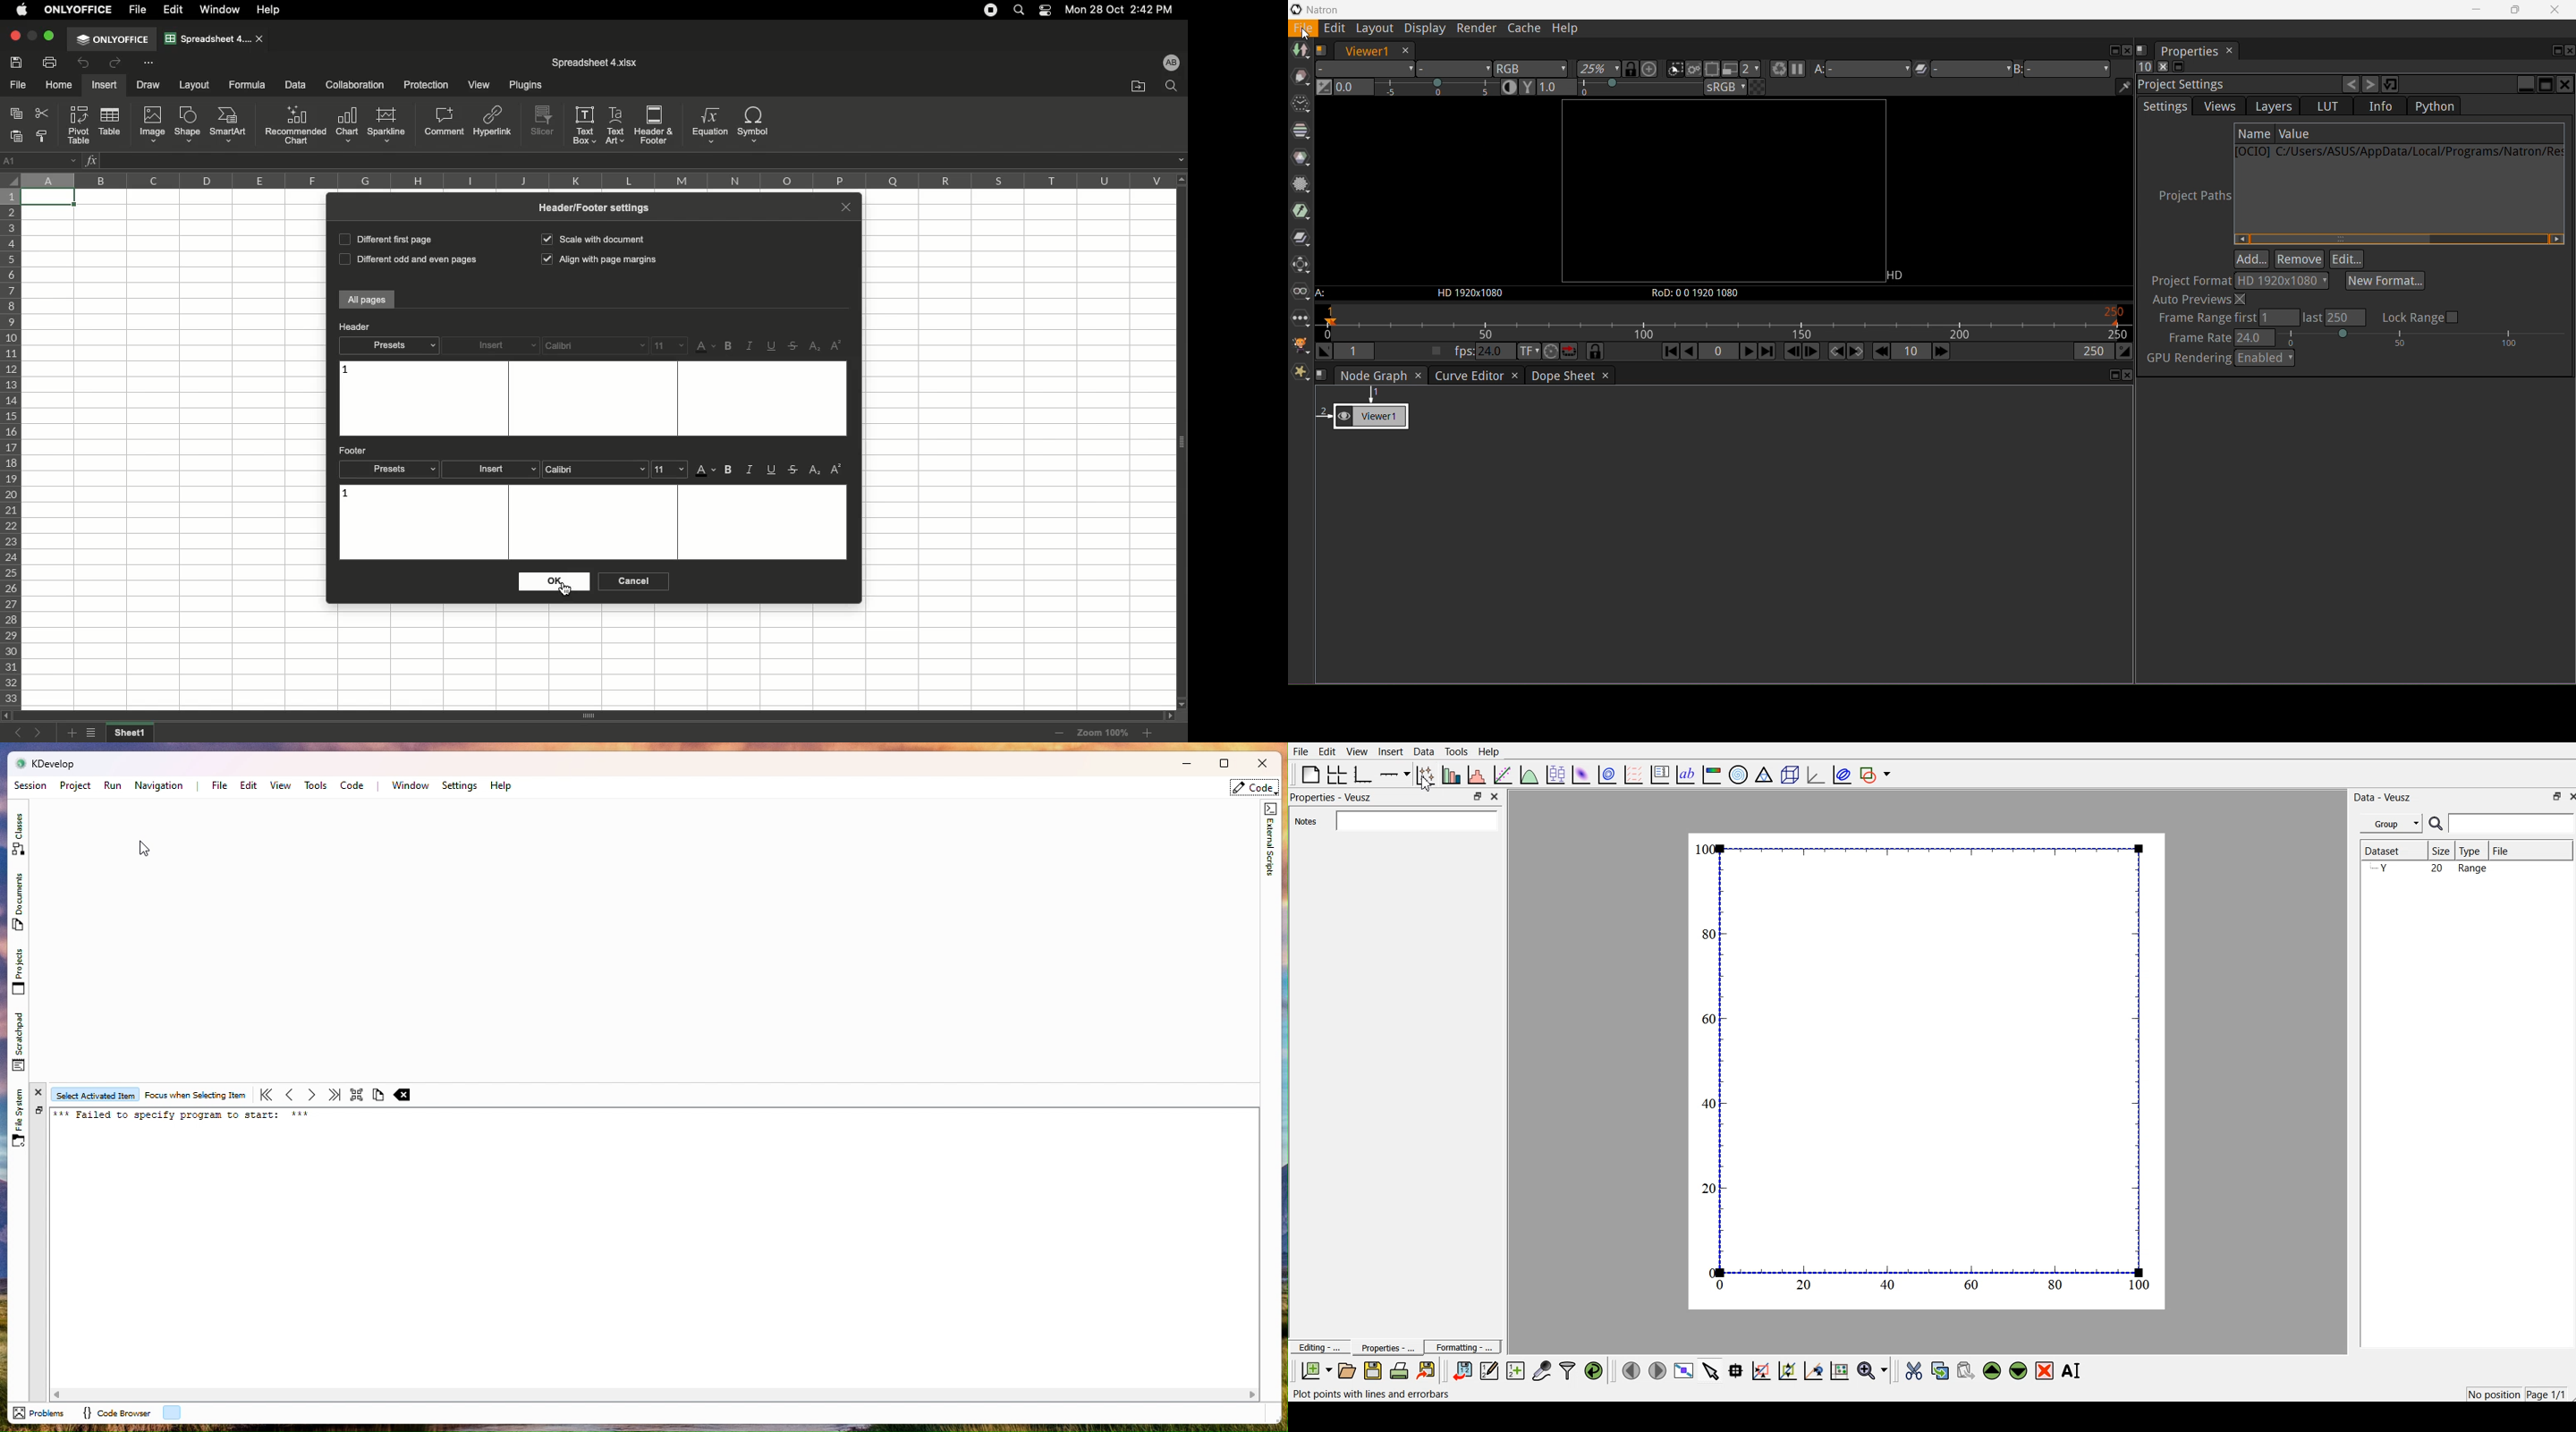 This screenshot has width=2576, height=1456. Describe the element at coordinates (755, 125) in the screenshot. I see `Symbol` at that location.